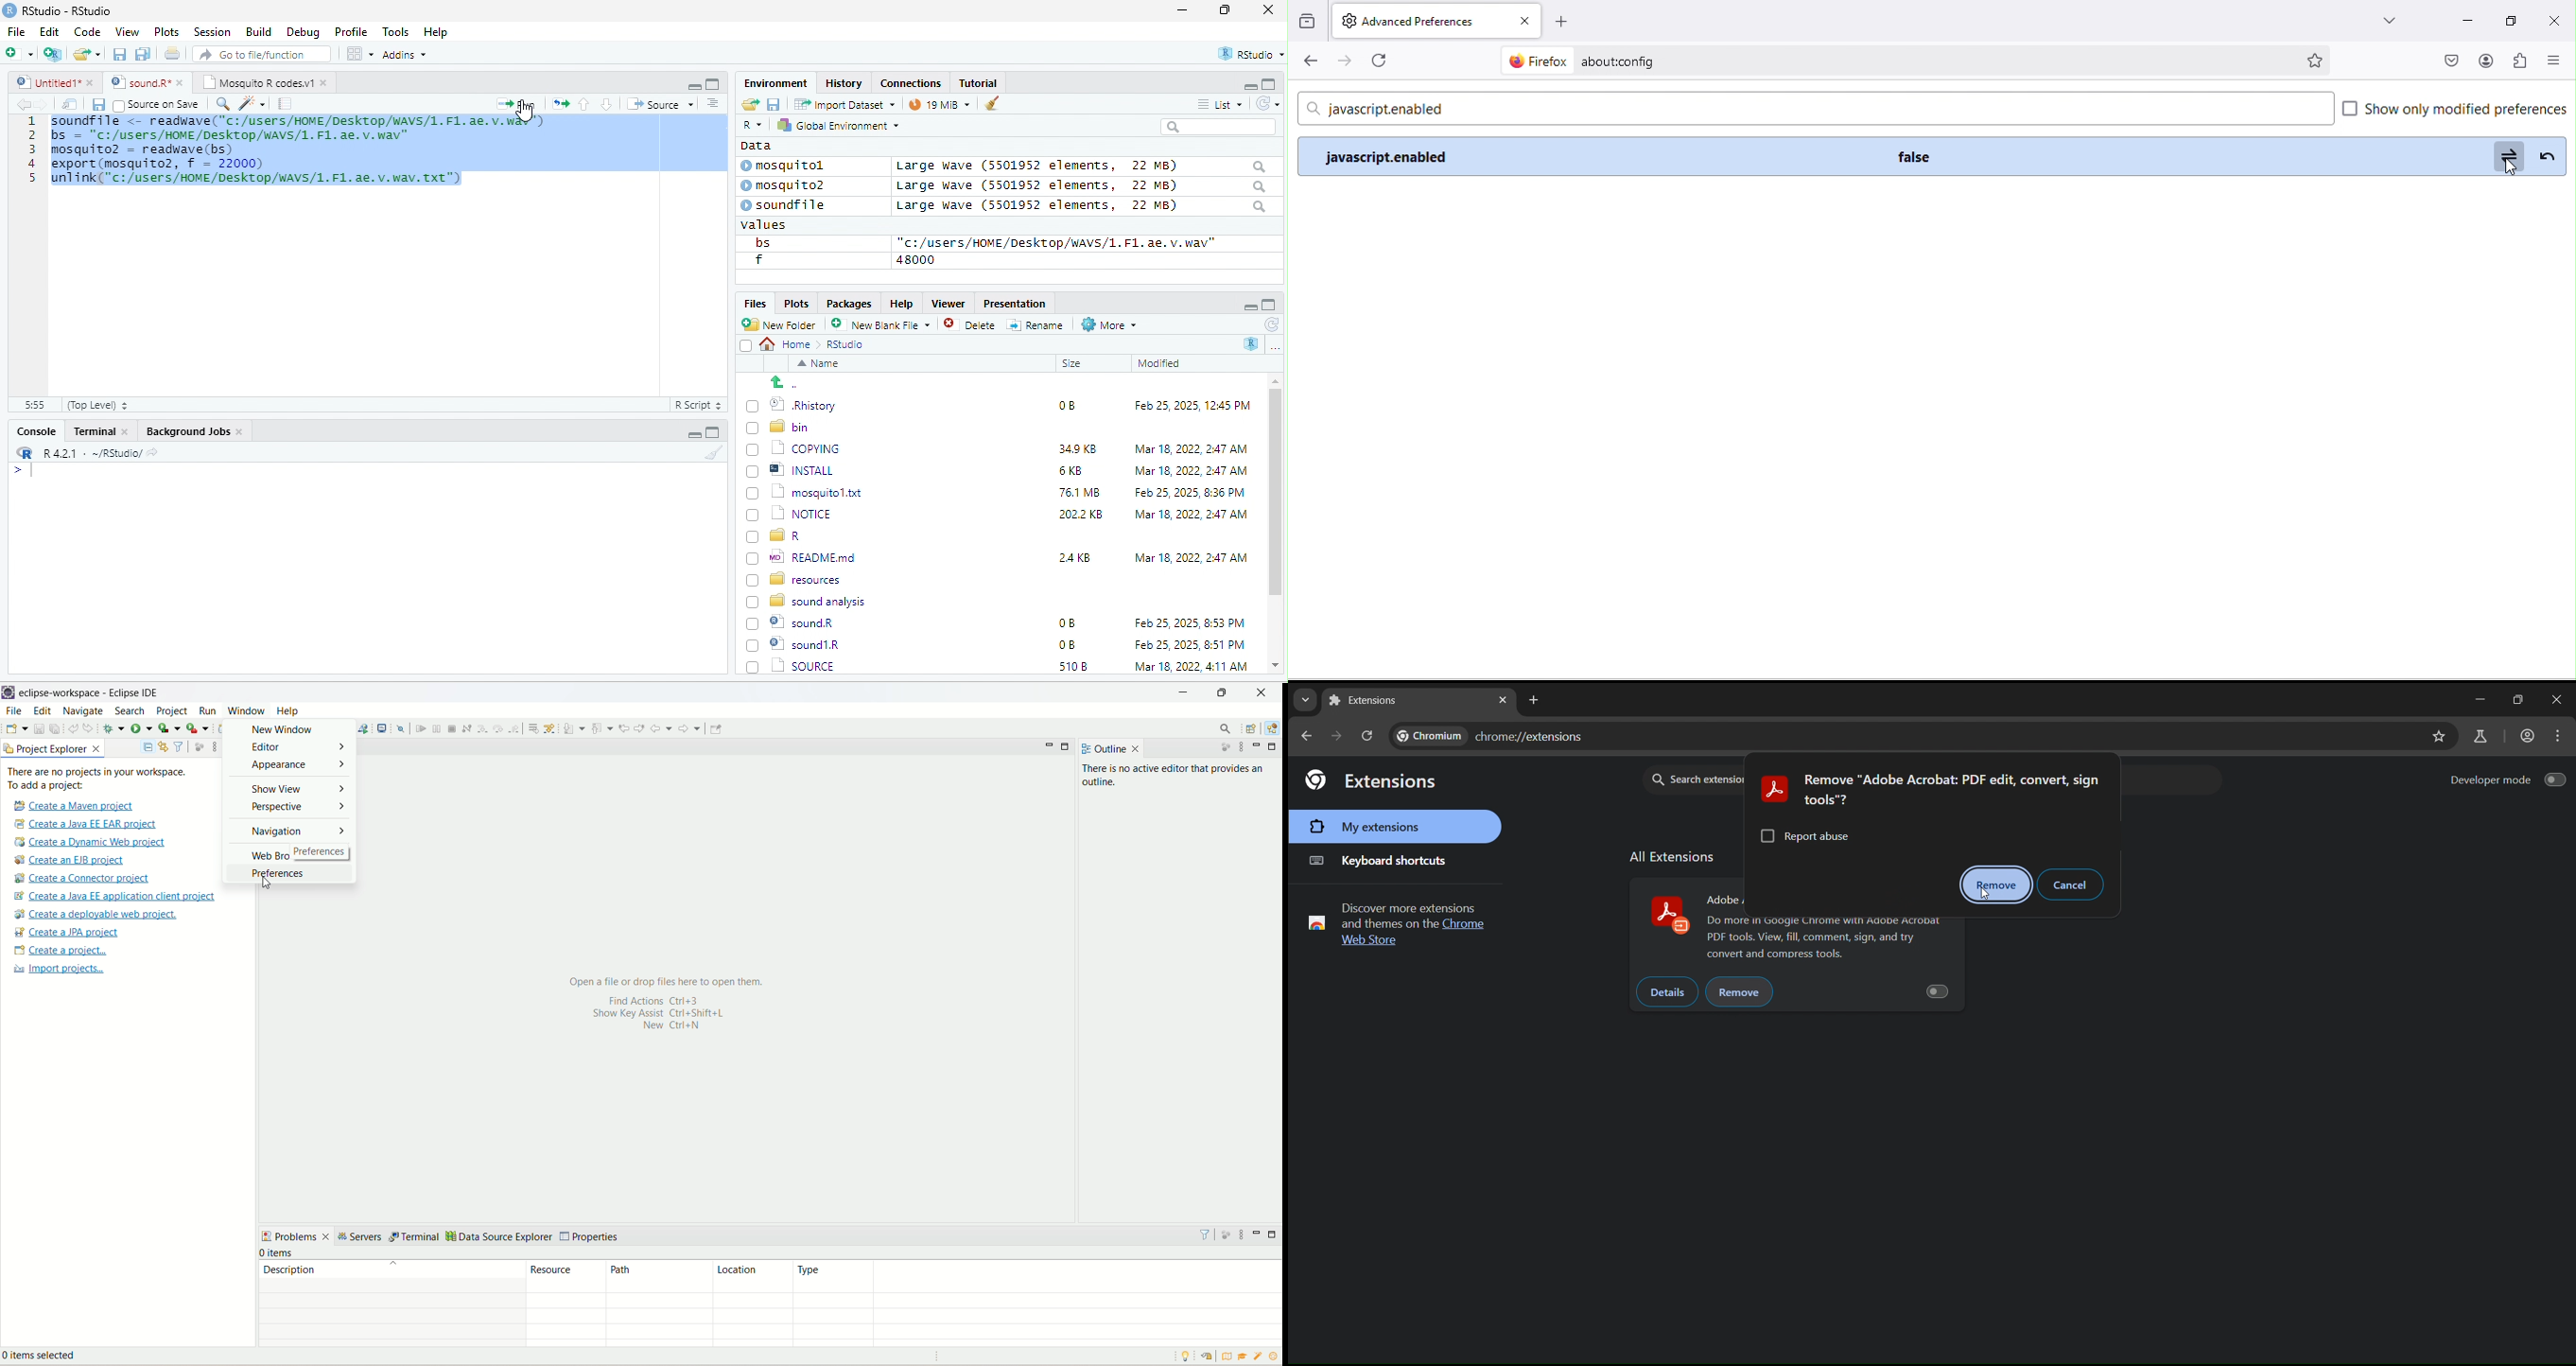  Describe the element at coordinates (145, 55) in the screenshot. I see `save as` at that location.